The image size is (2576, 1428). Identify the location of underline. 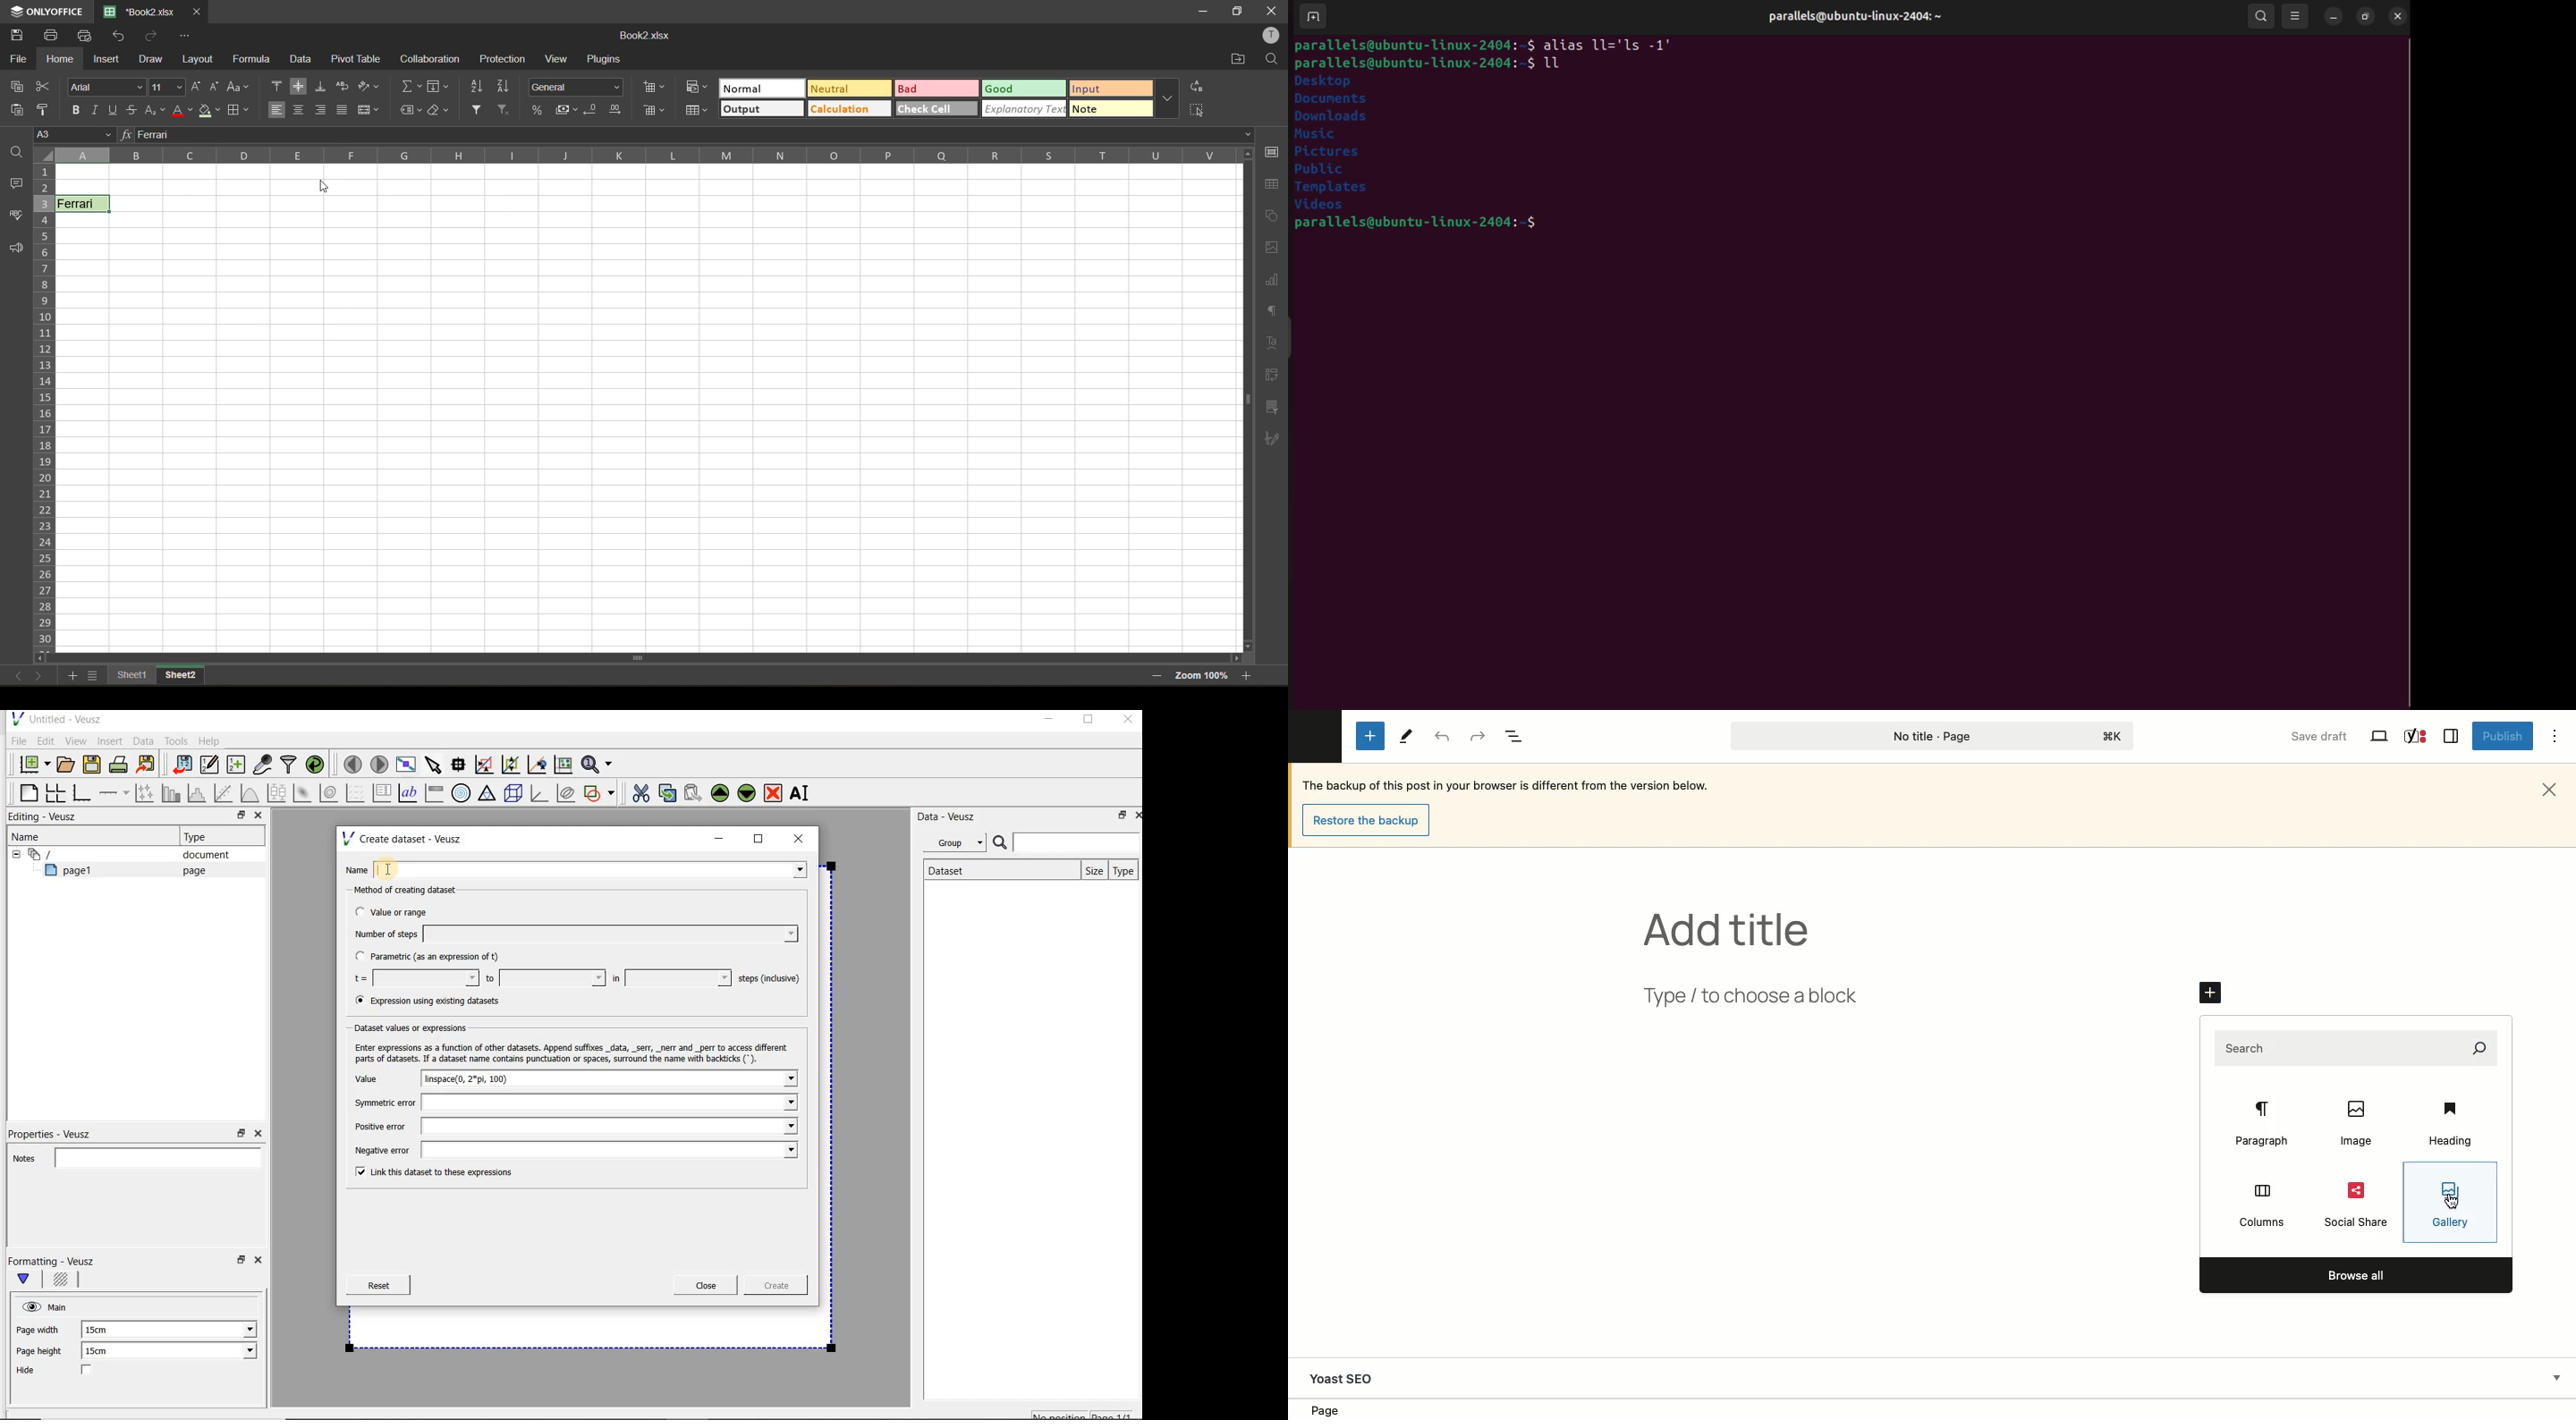
(117, 110).